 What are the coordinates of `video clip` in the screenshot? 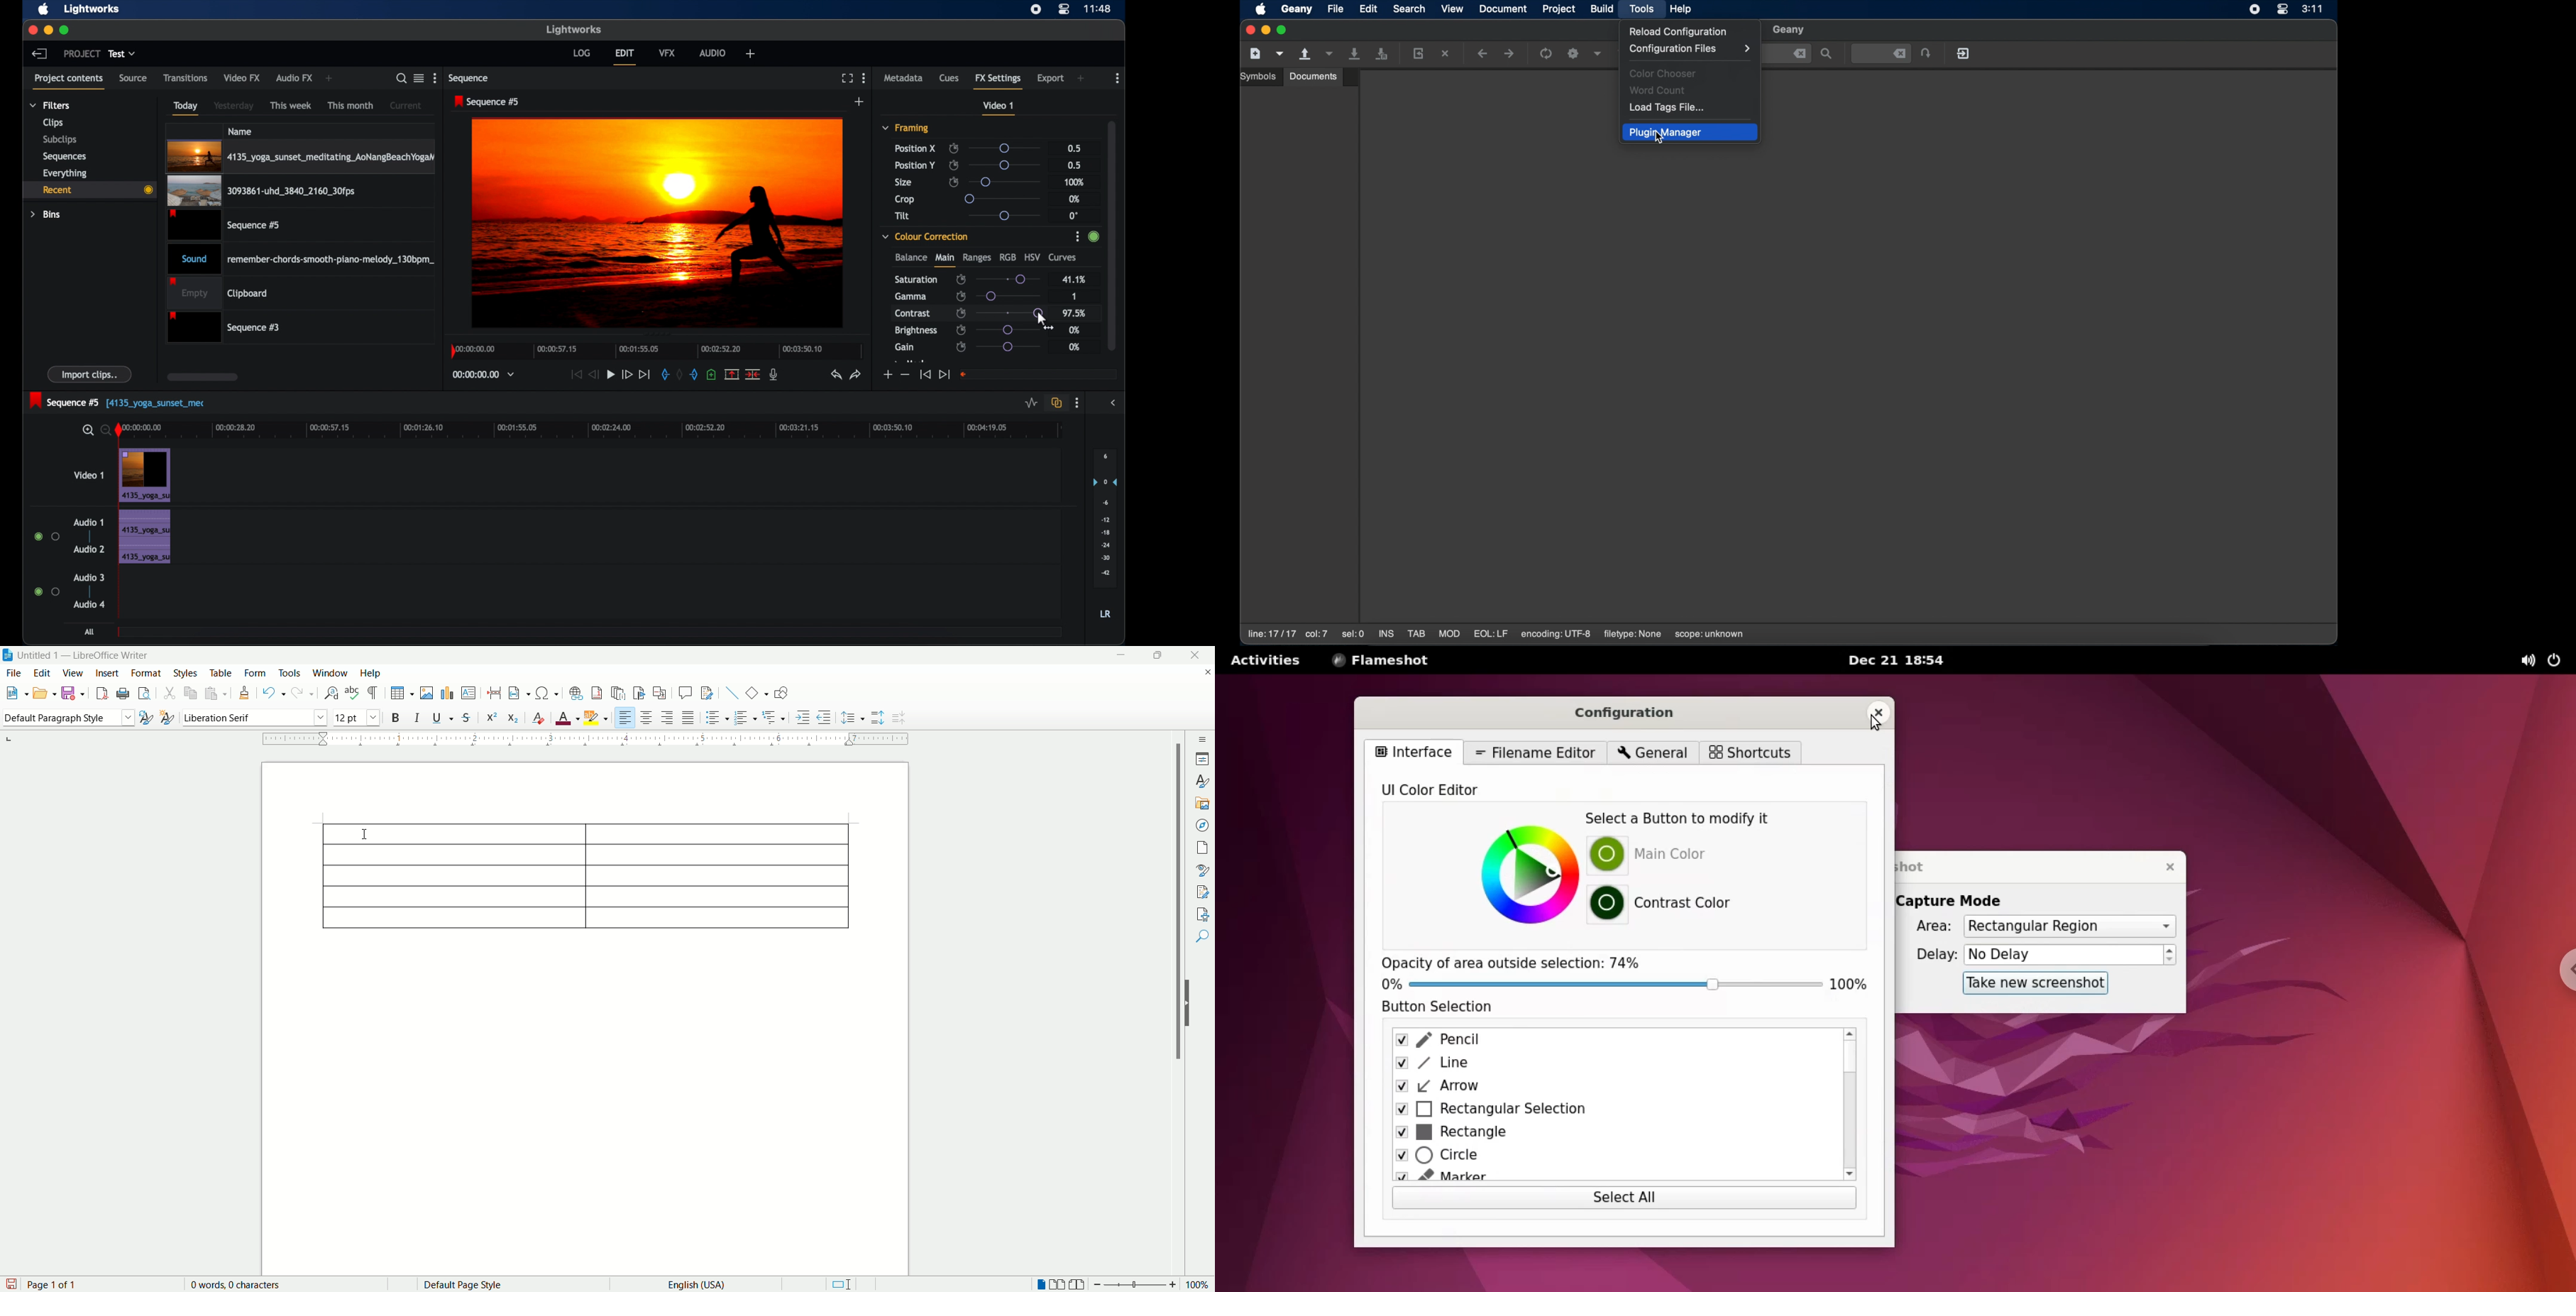 It's located at (225, 225).